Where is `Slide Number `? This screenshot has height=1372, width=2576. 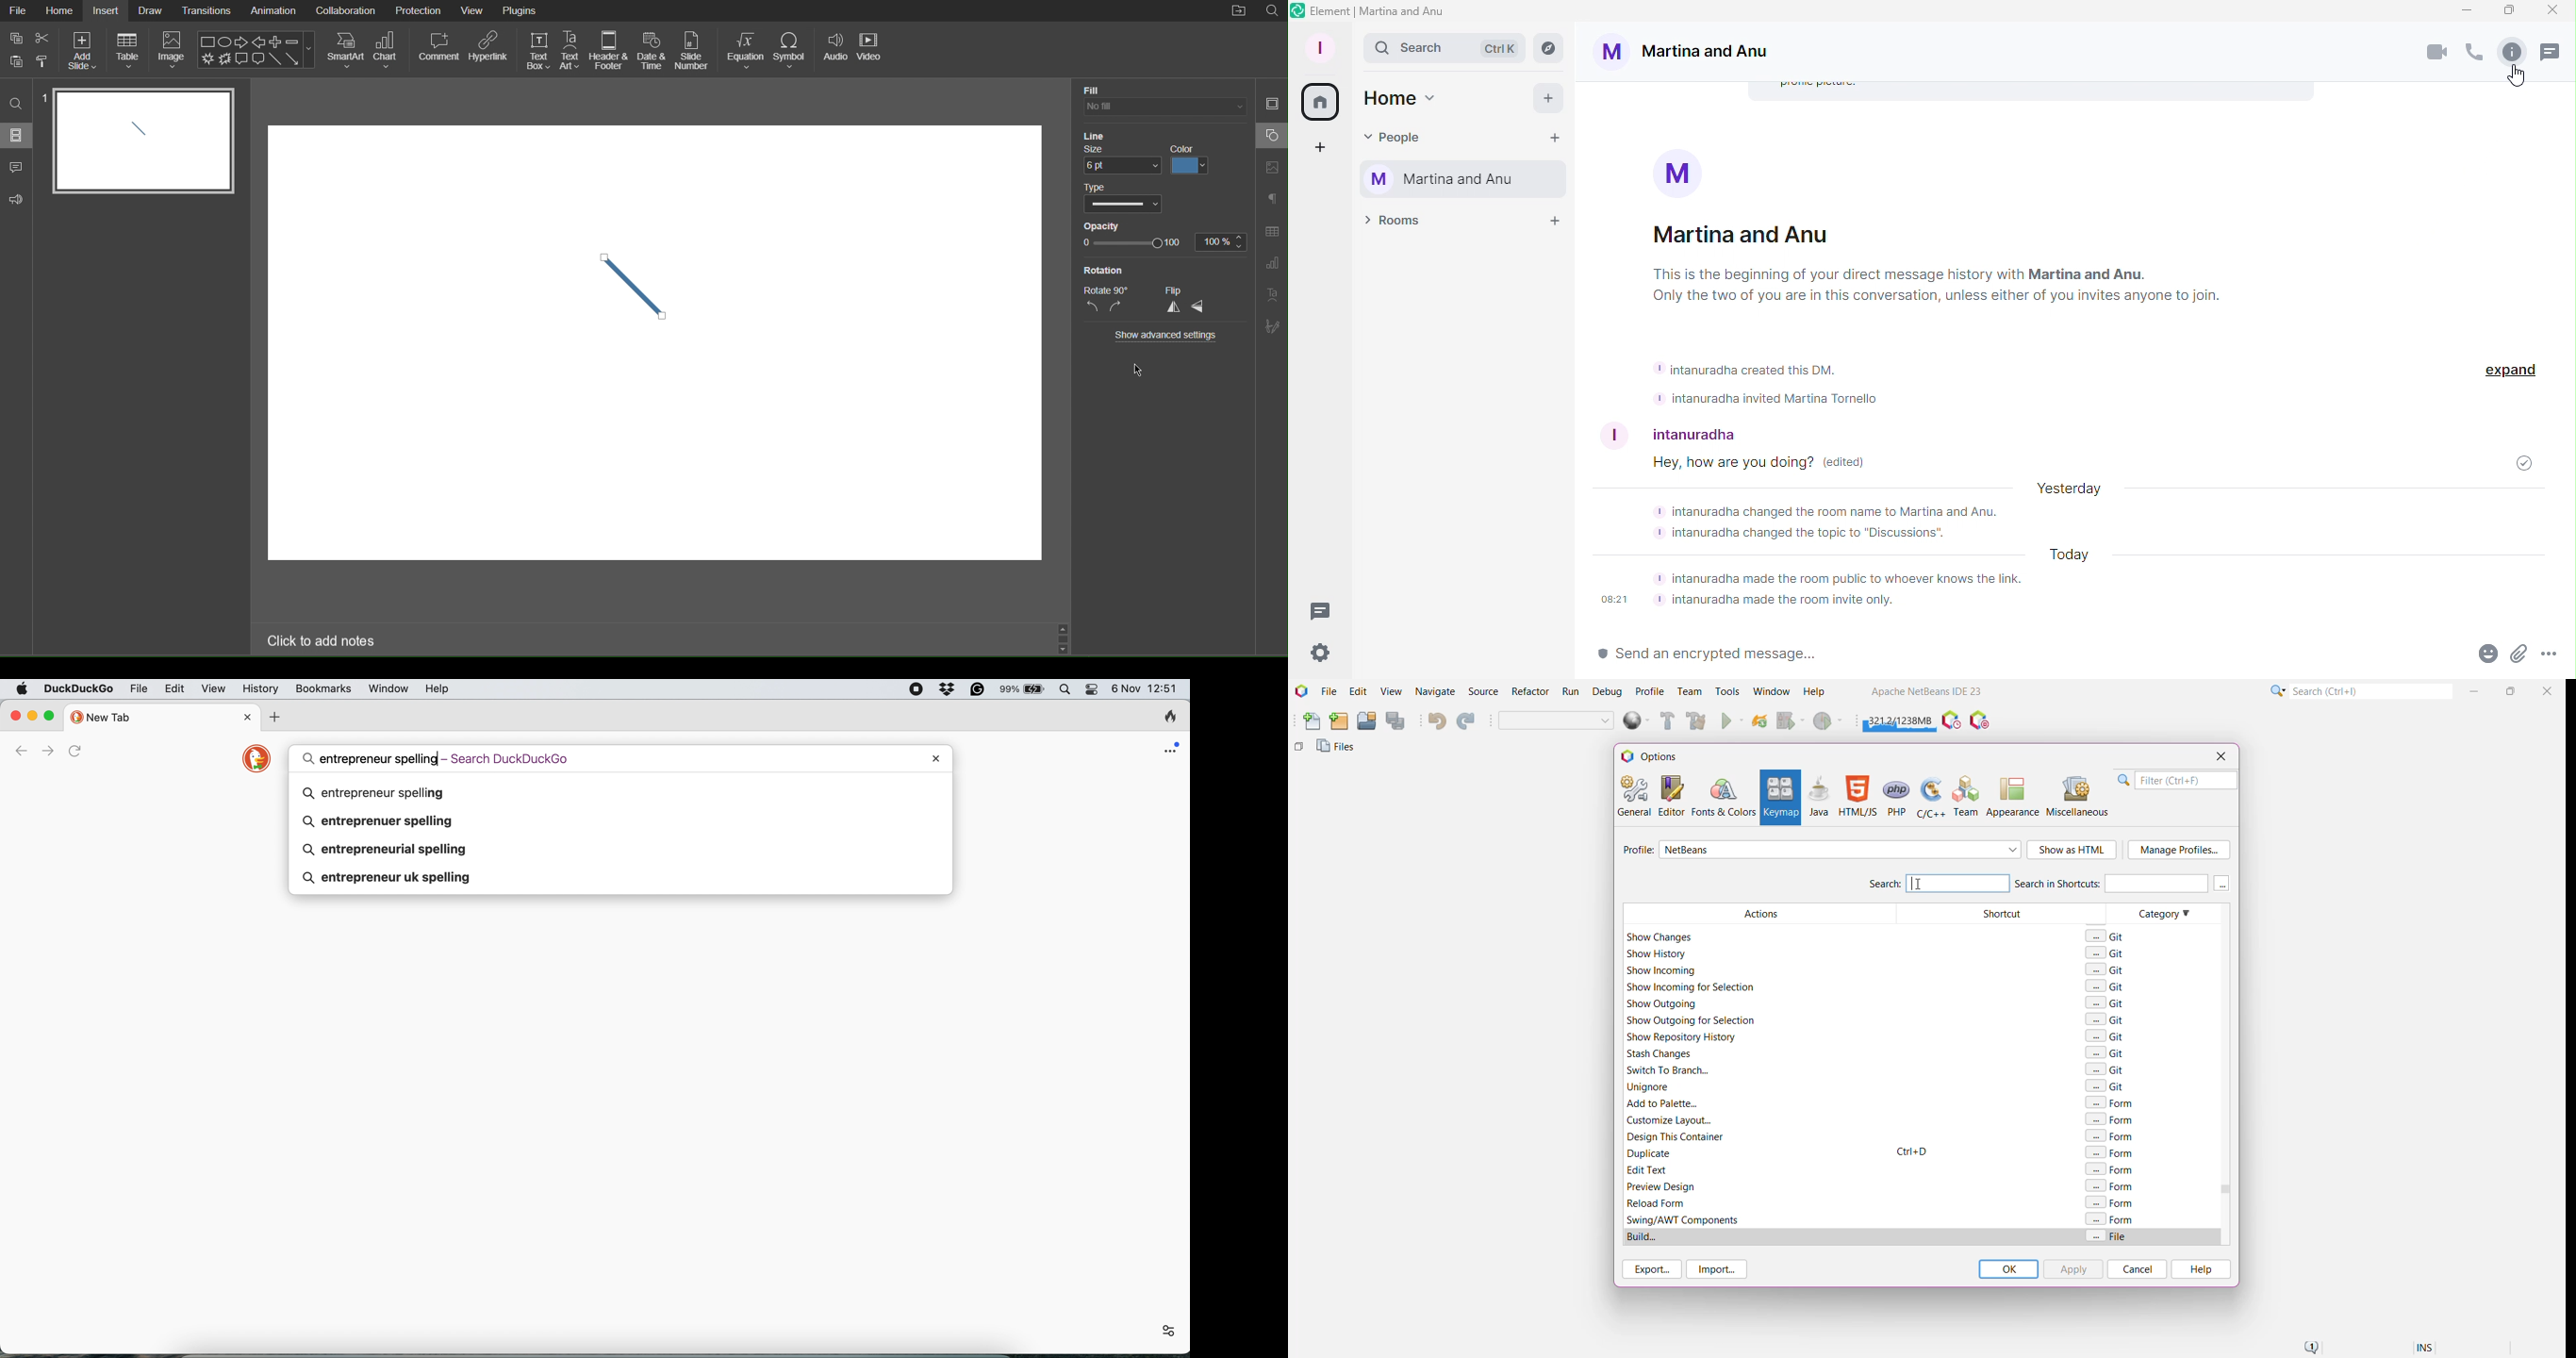
Slide Number  is located at coordinates (693, 50).